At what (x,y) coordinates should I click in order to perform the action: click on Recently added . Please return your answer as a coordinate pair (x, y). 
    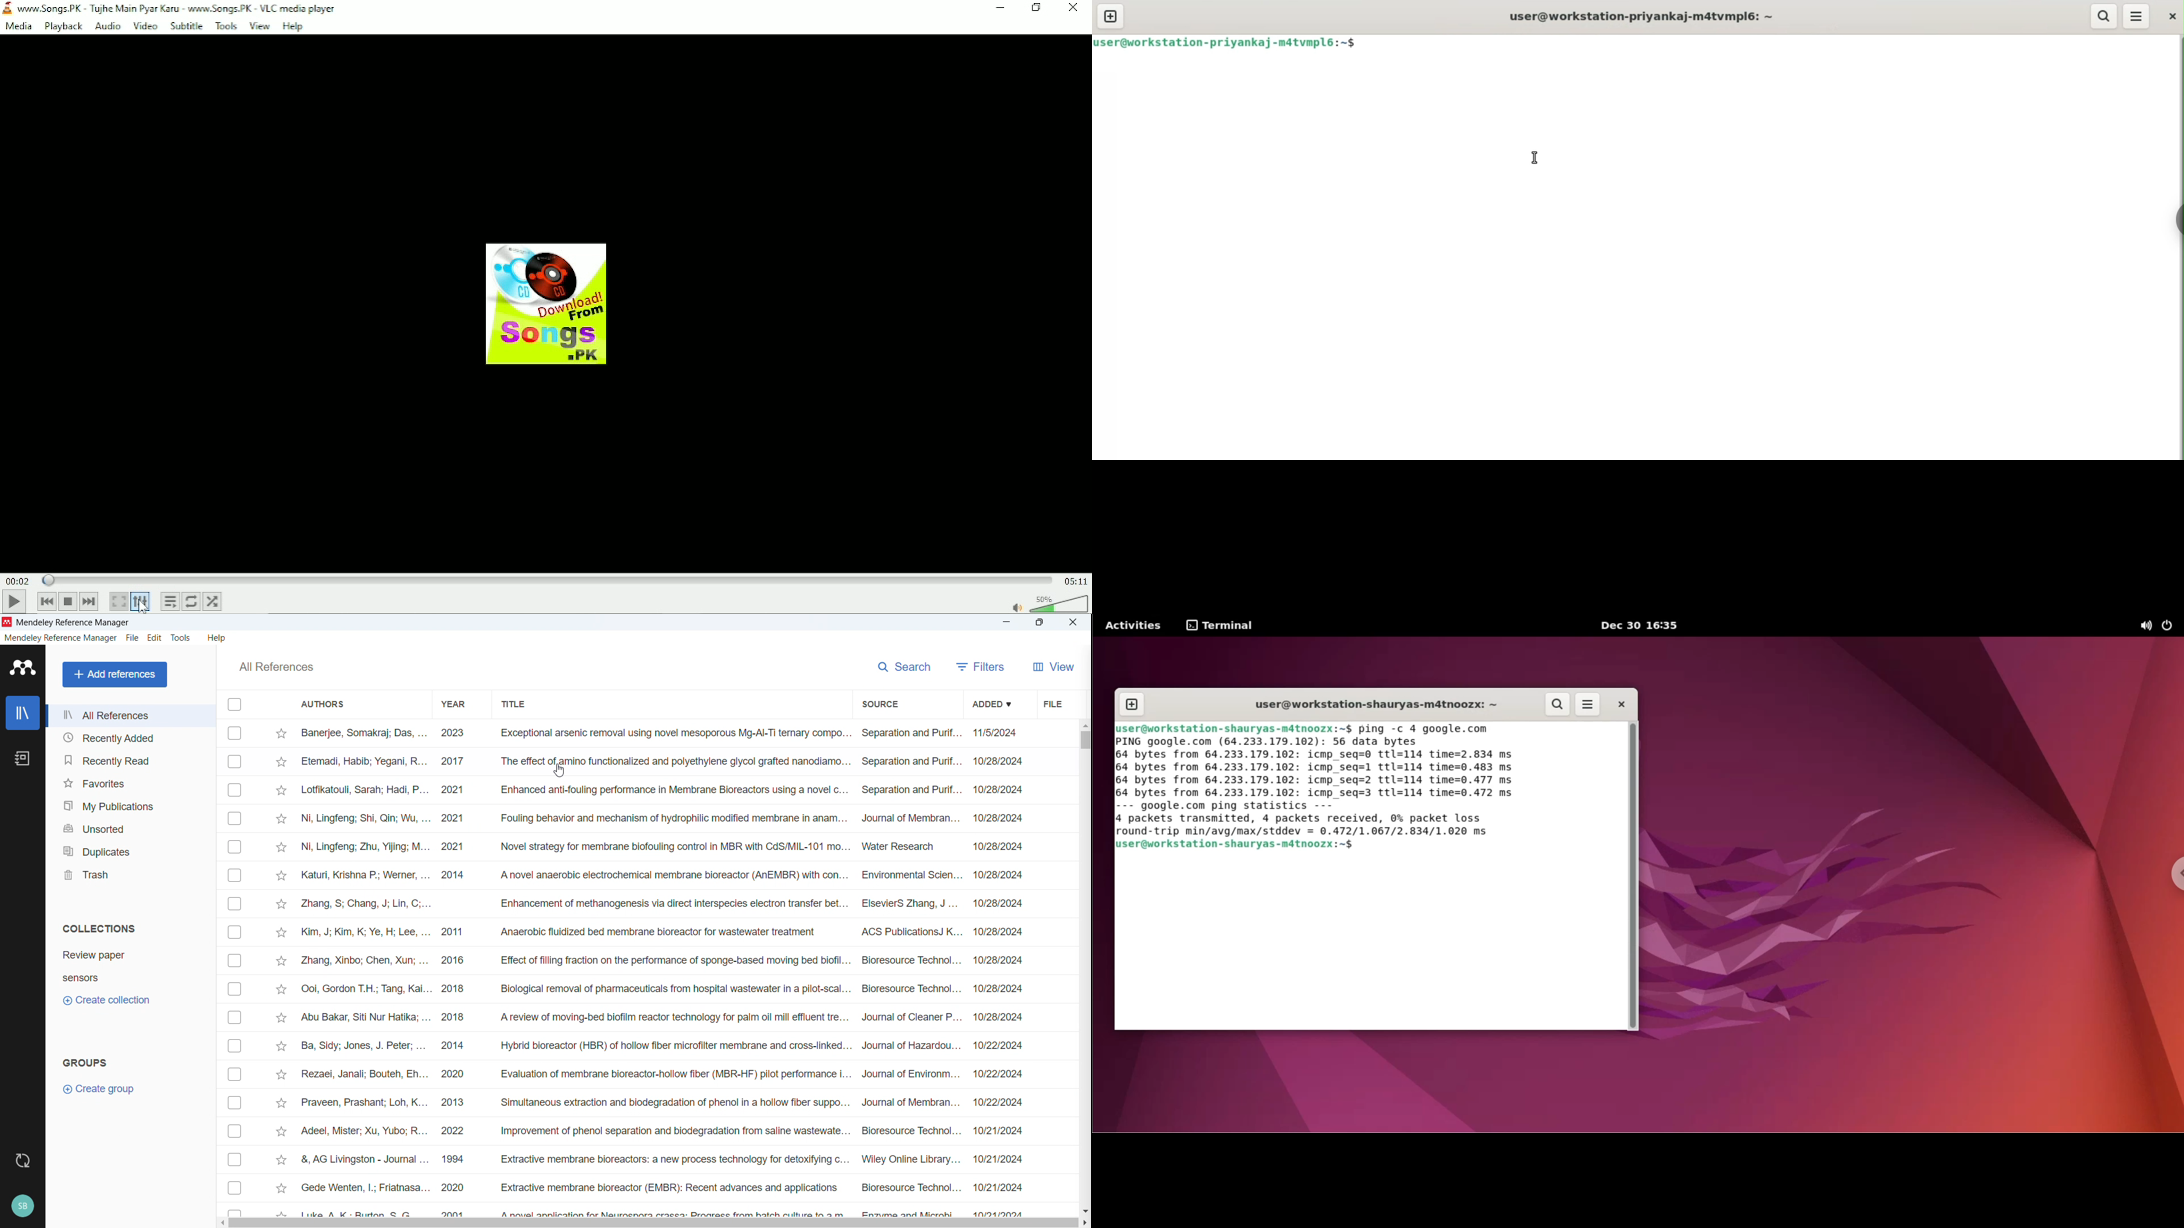
    Looking at the image, I should click on (130, 737).